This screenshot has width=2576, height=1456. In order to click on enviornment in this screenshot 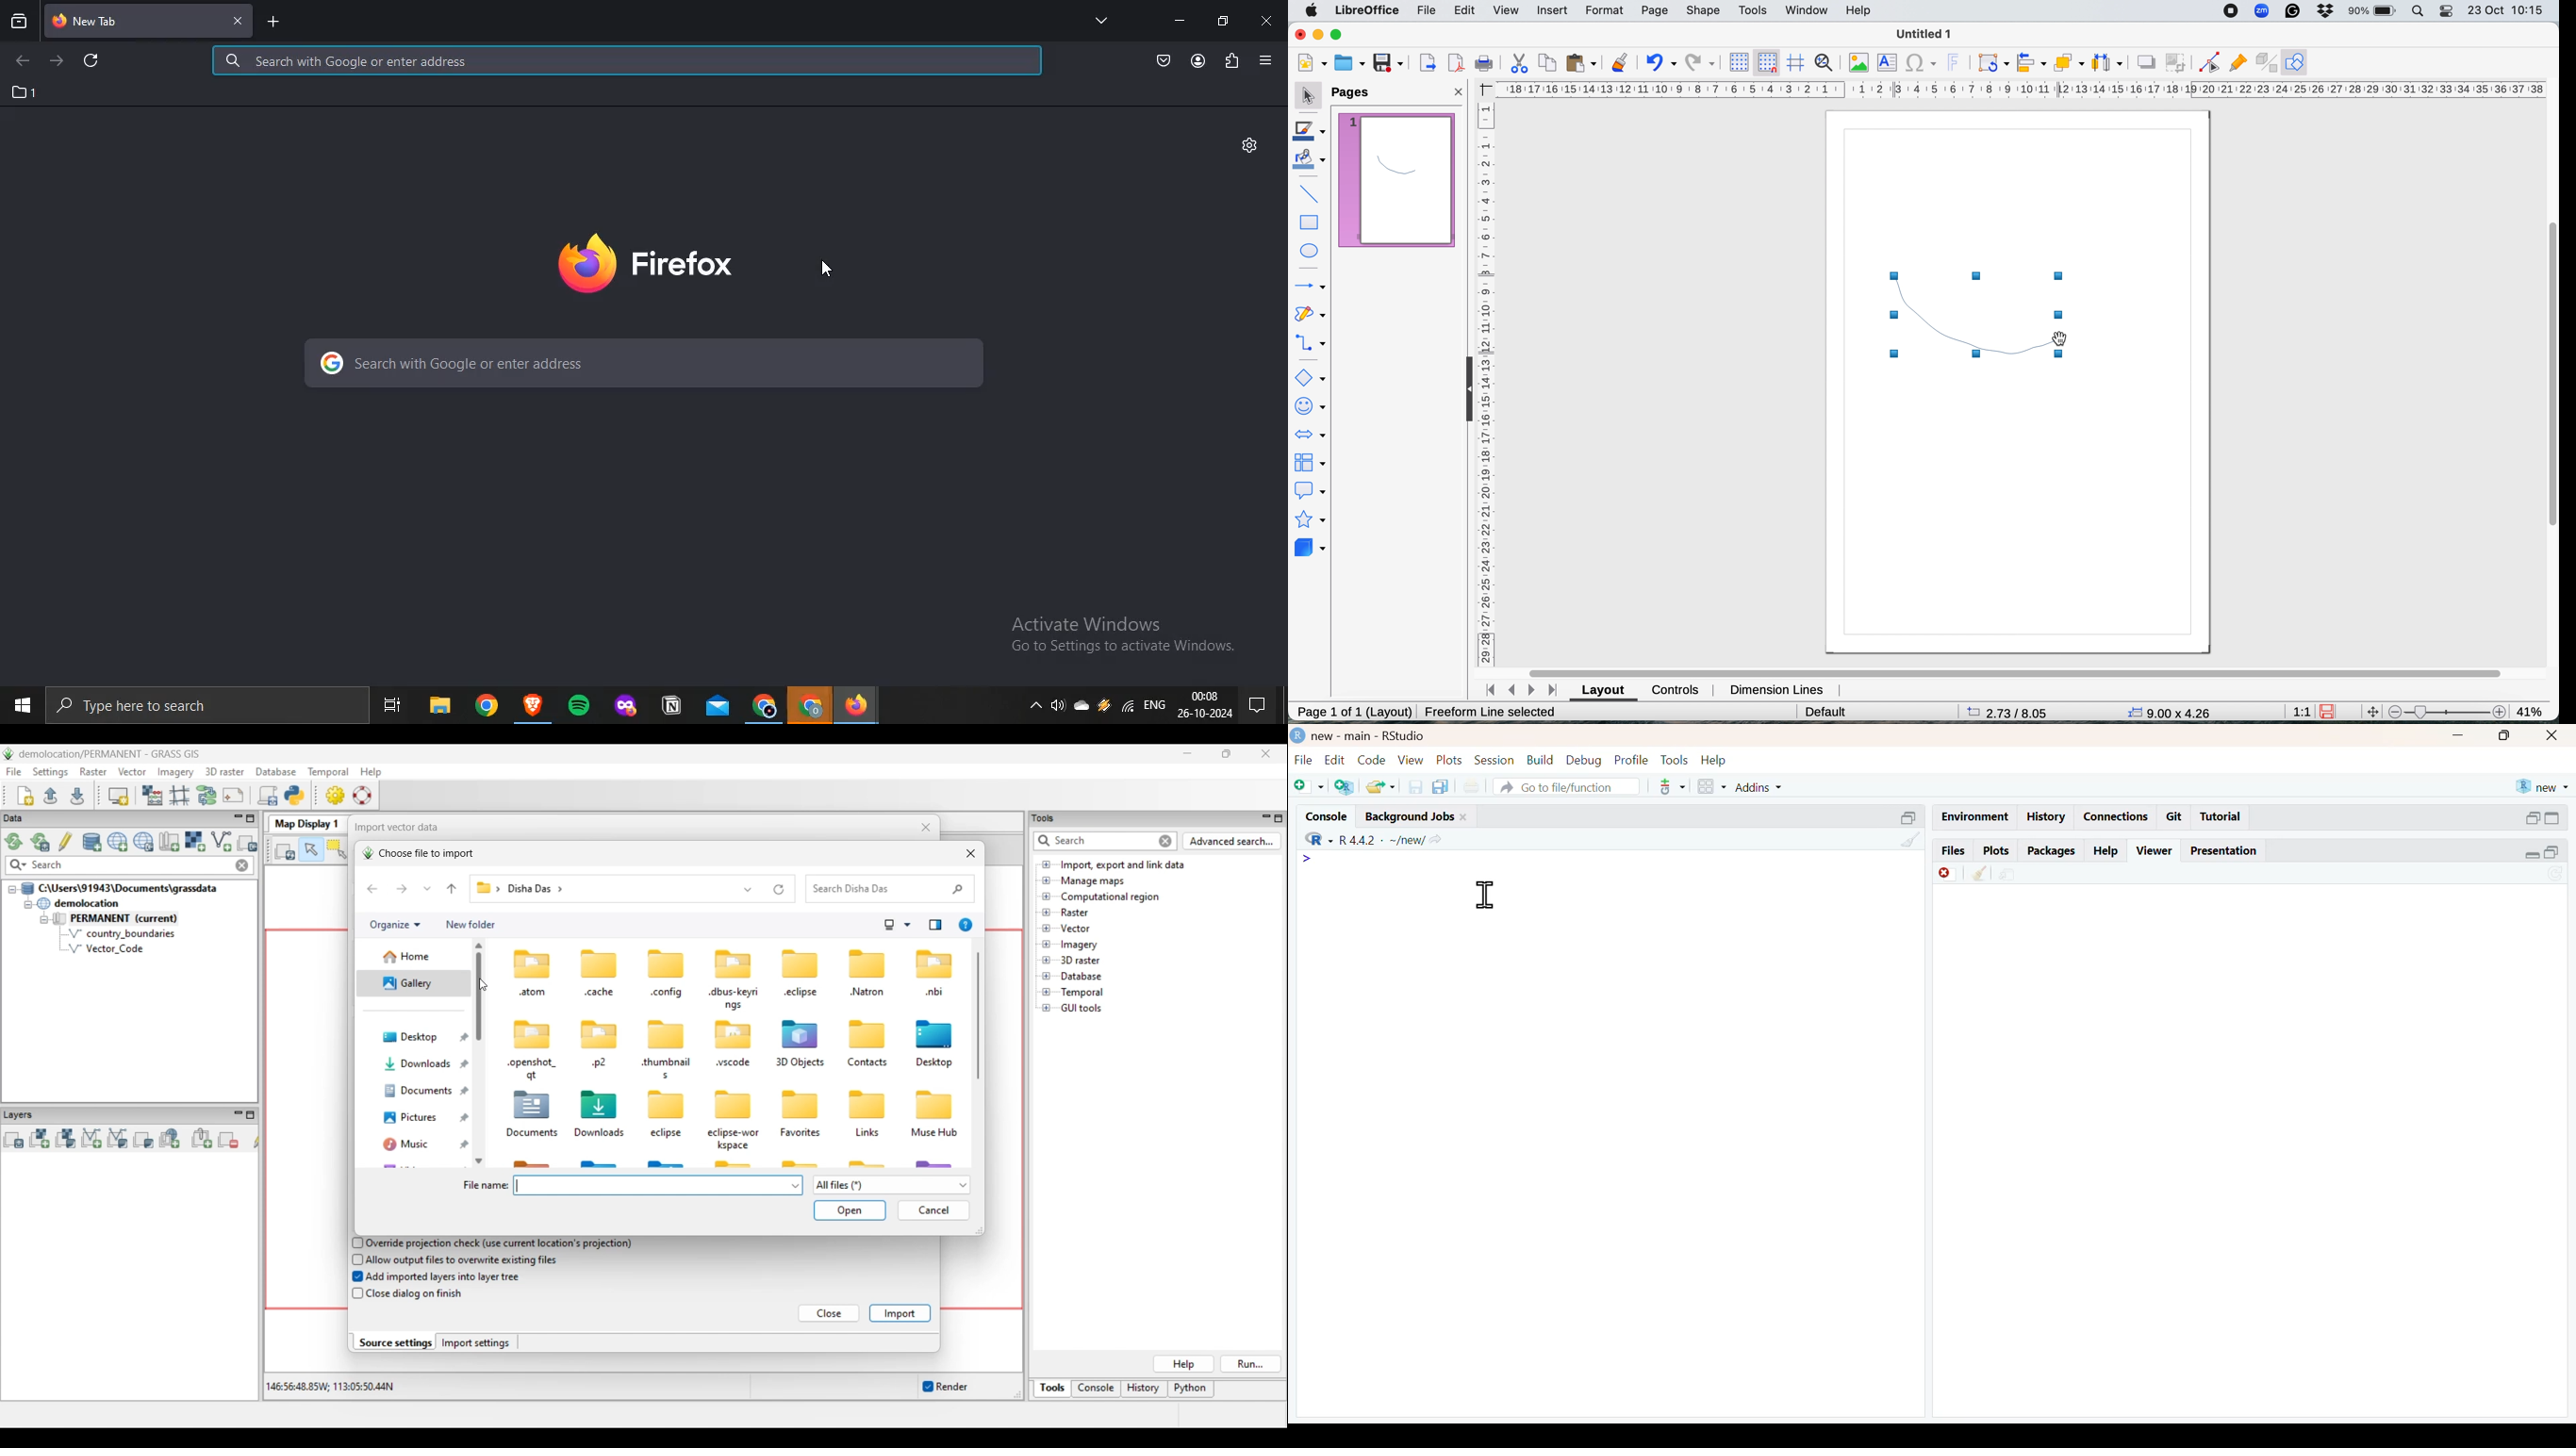, I will do `click(1976, 816)`.